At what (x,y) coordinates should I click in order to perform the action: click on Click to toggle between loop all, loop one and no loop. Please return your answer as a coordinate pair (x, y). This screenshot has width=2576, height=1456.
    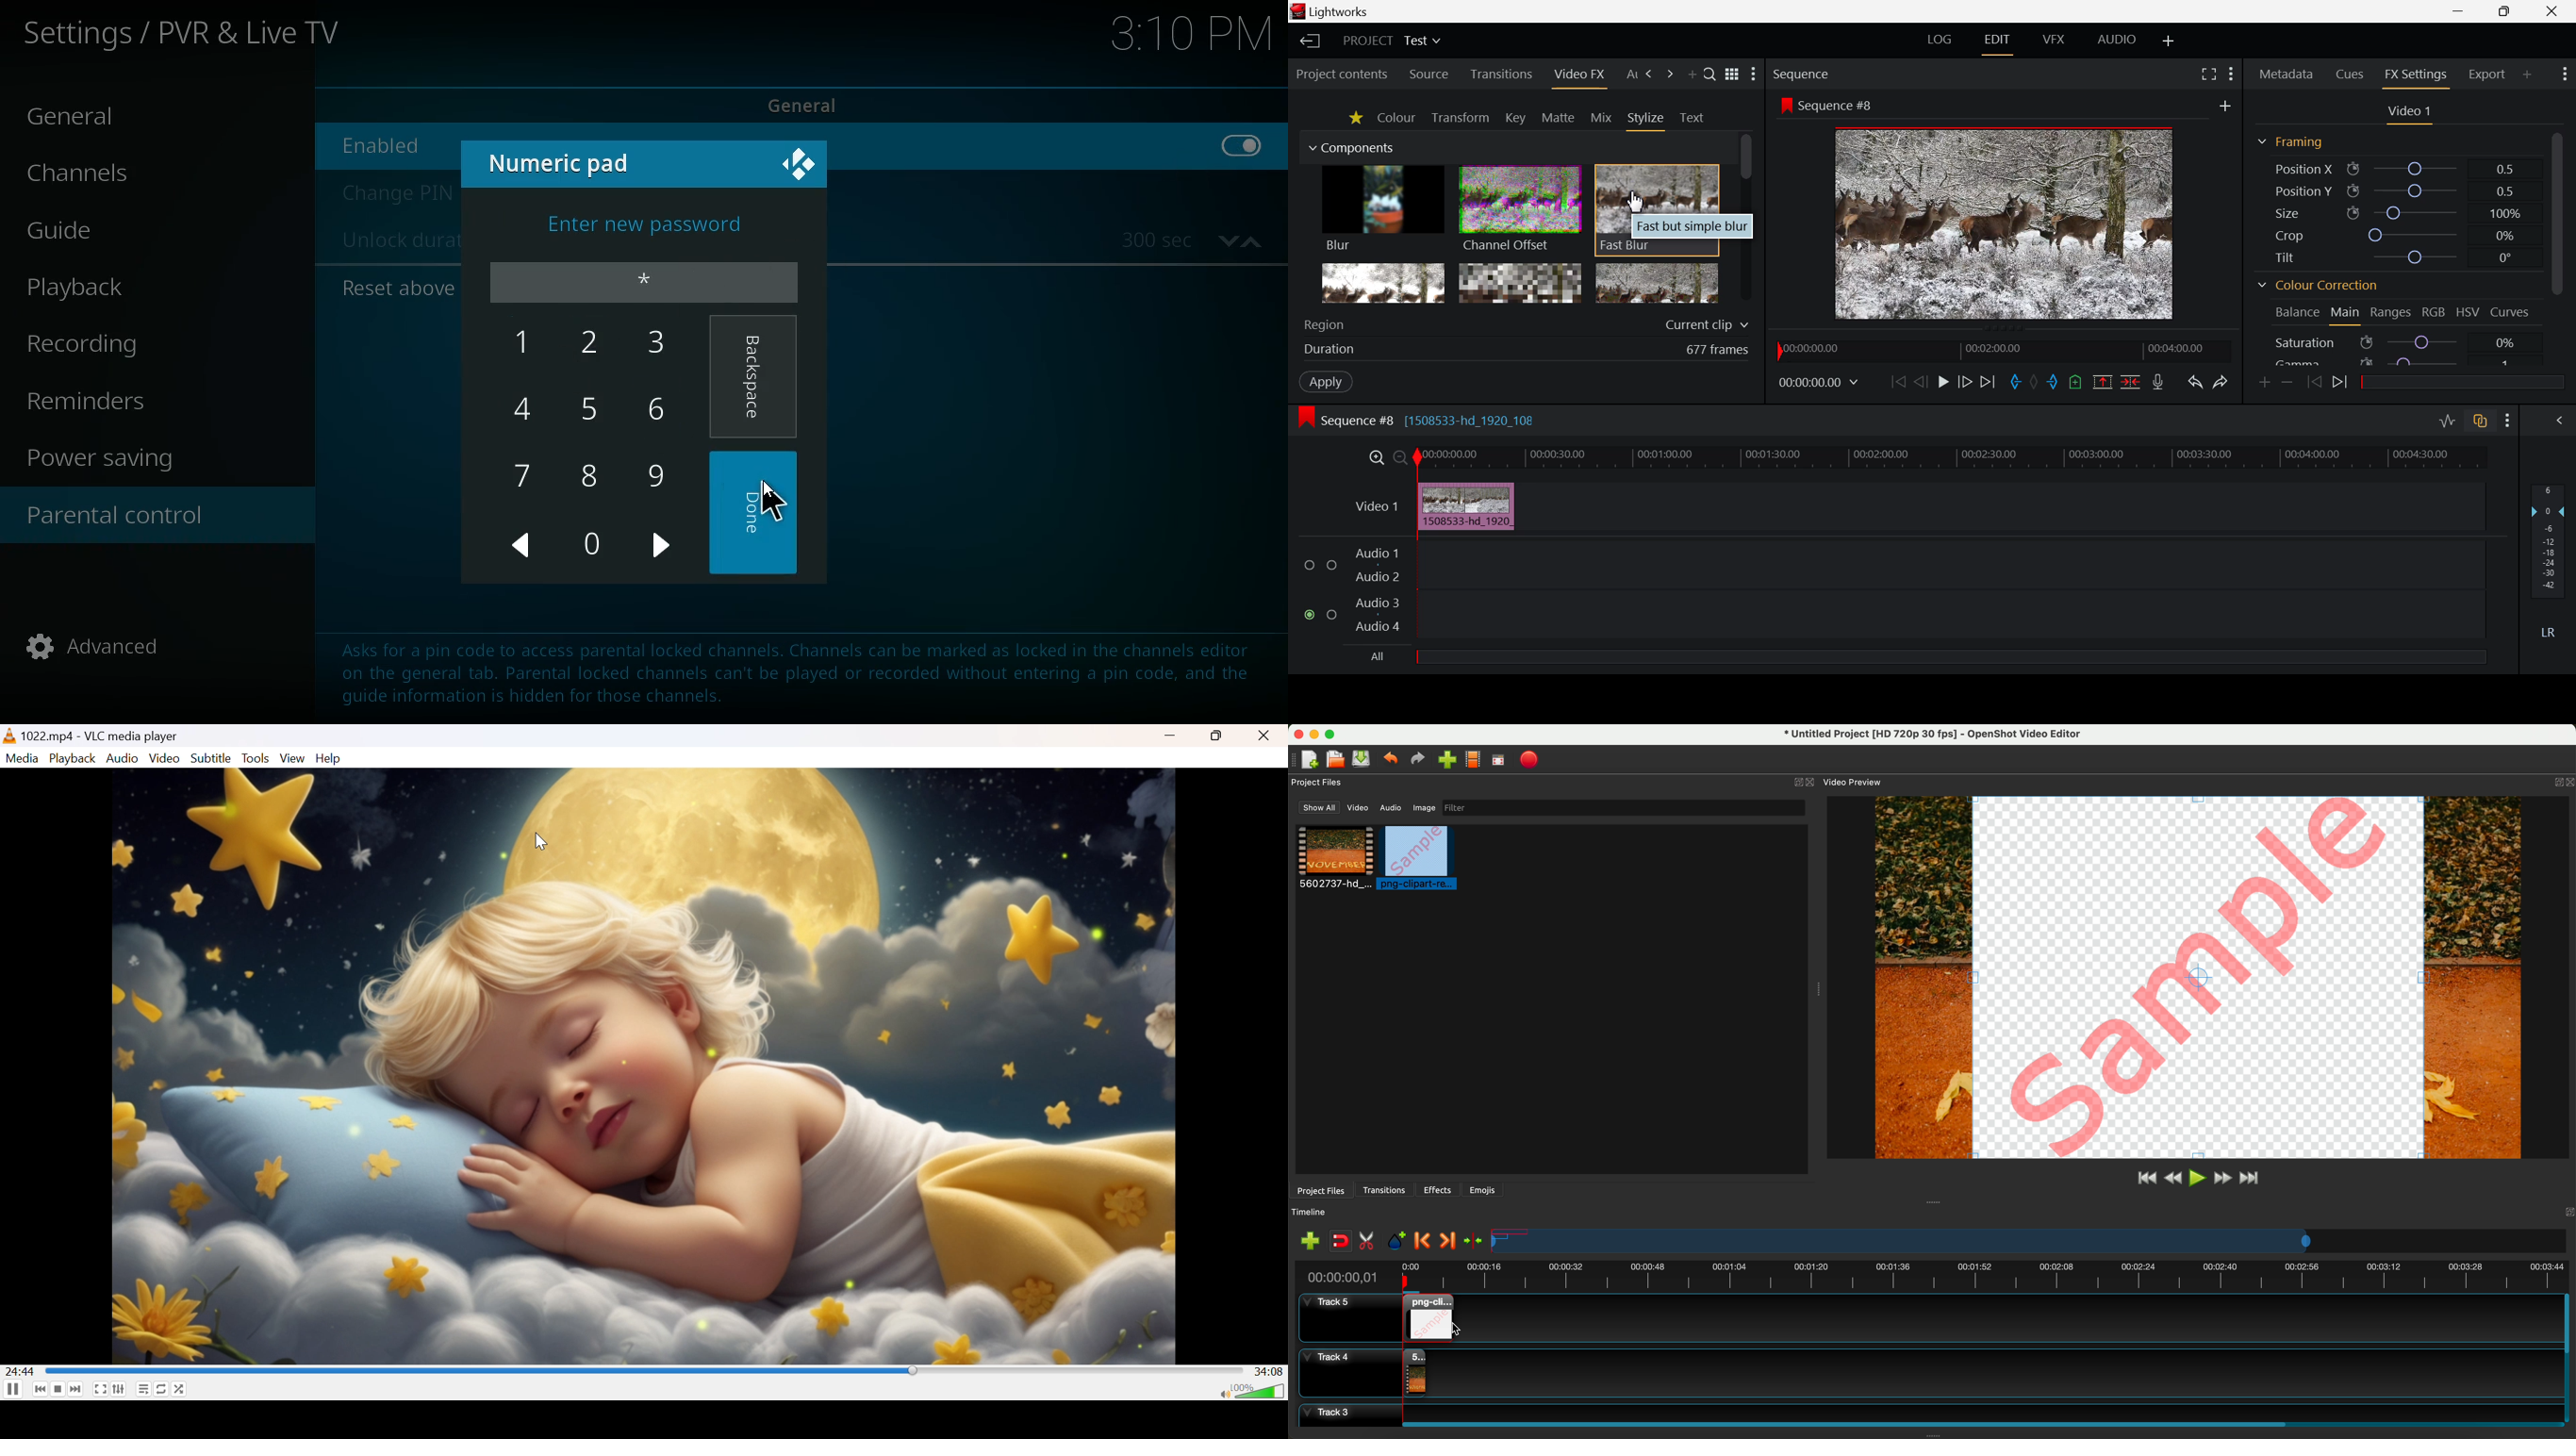
    Looking at the image, I should click on (160, 1388).